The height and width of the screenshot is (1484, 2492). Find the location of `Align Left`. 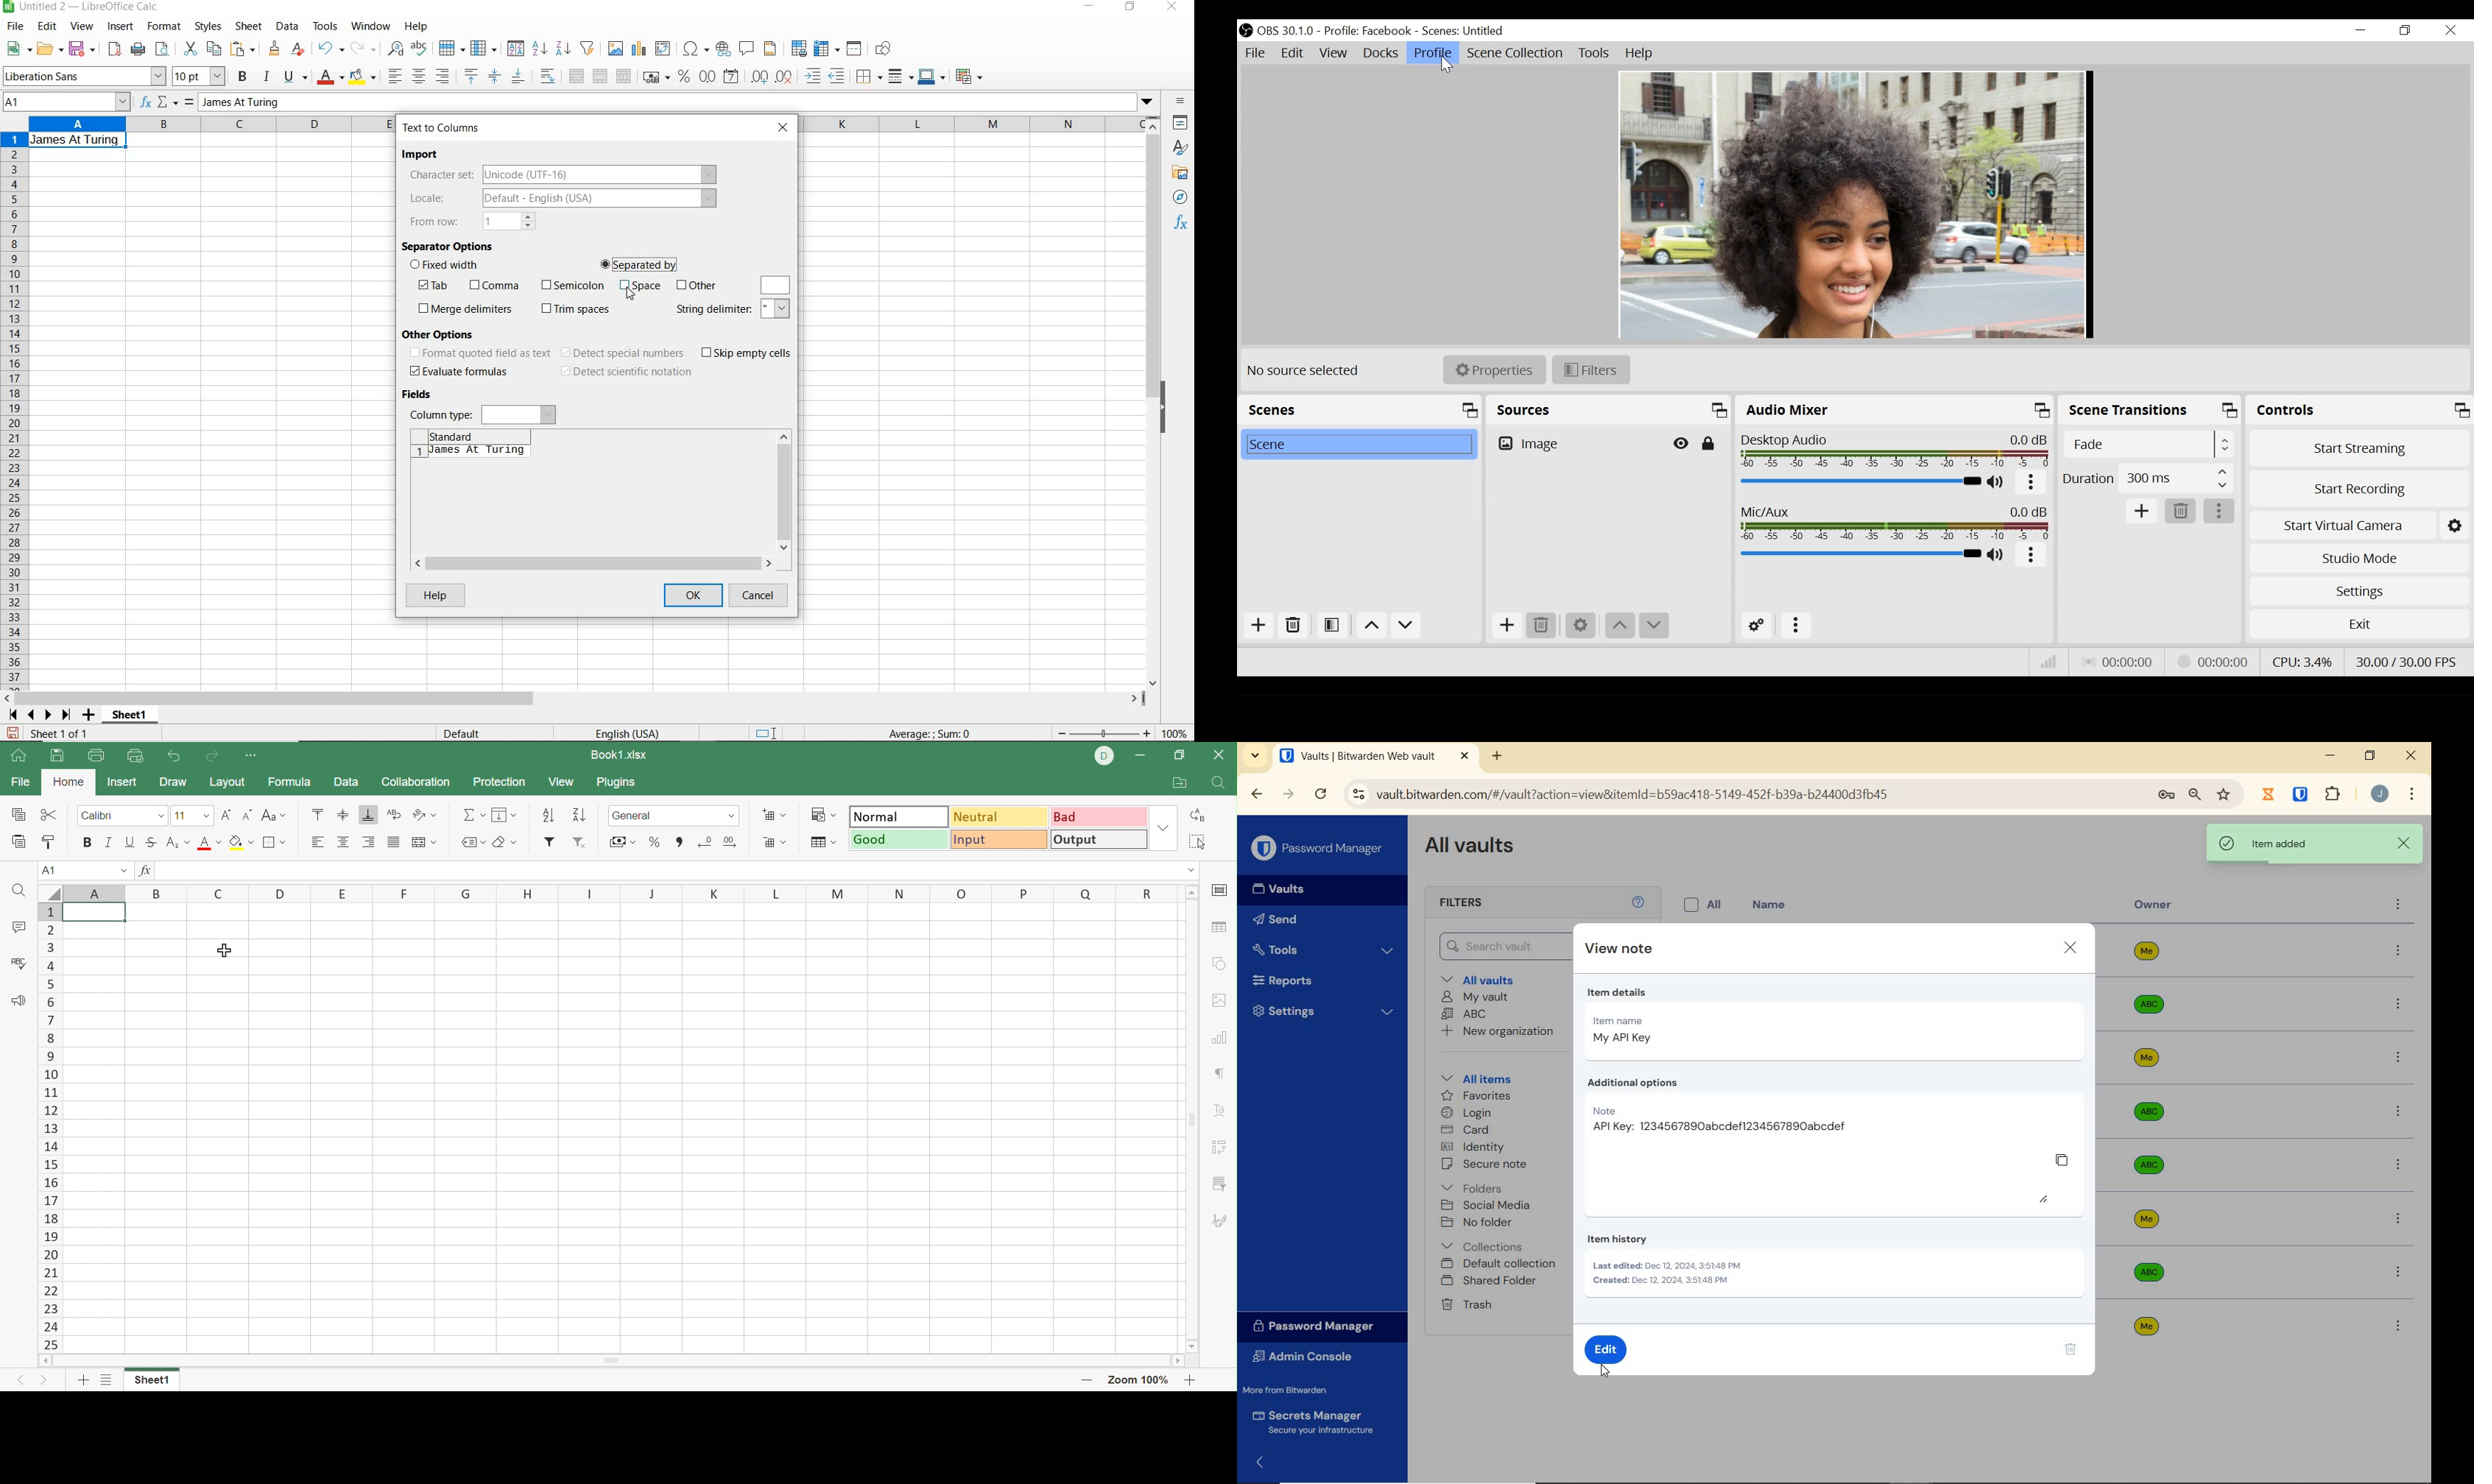

Align Left is located at coordinates (316, 843).